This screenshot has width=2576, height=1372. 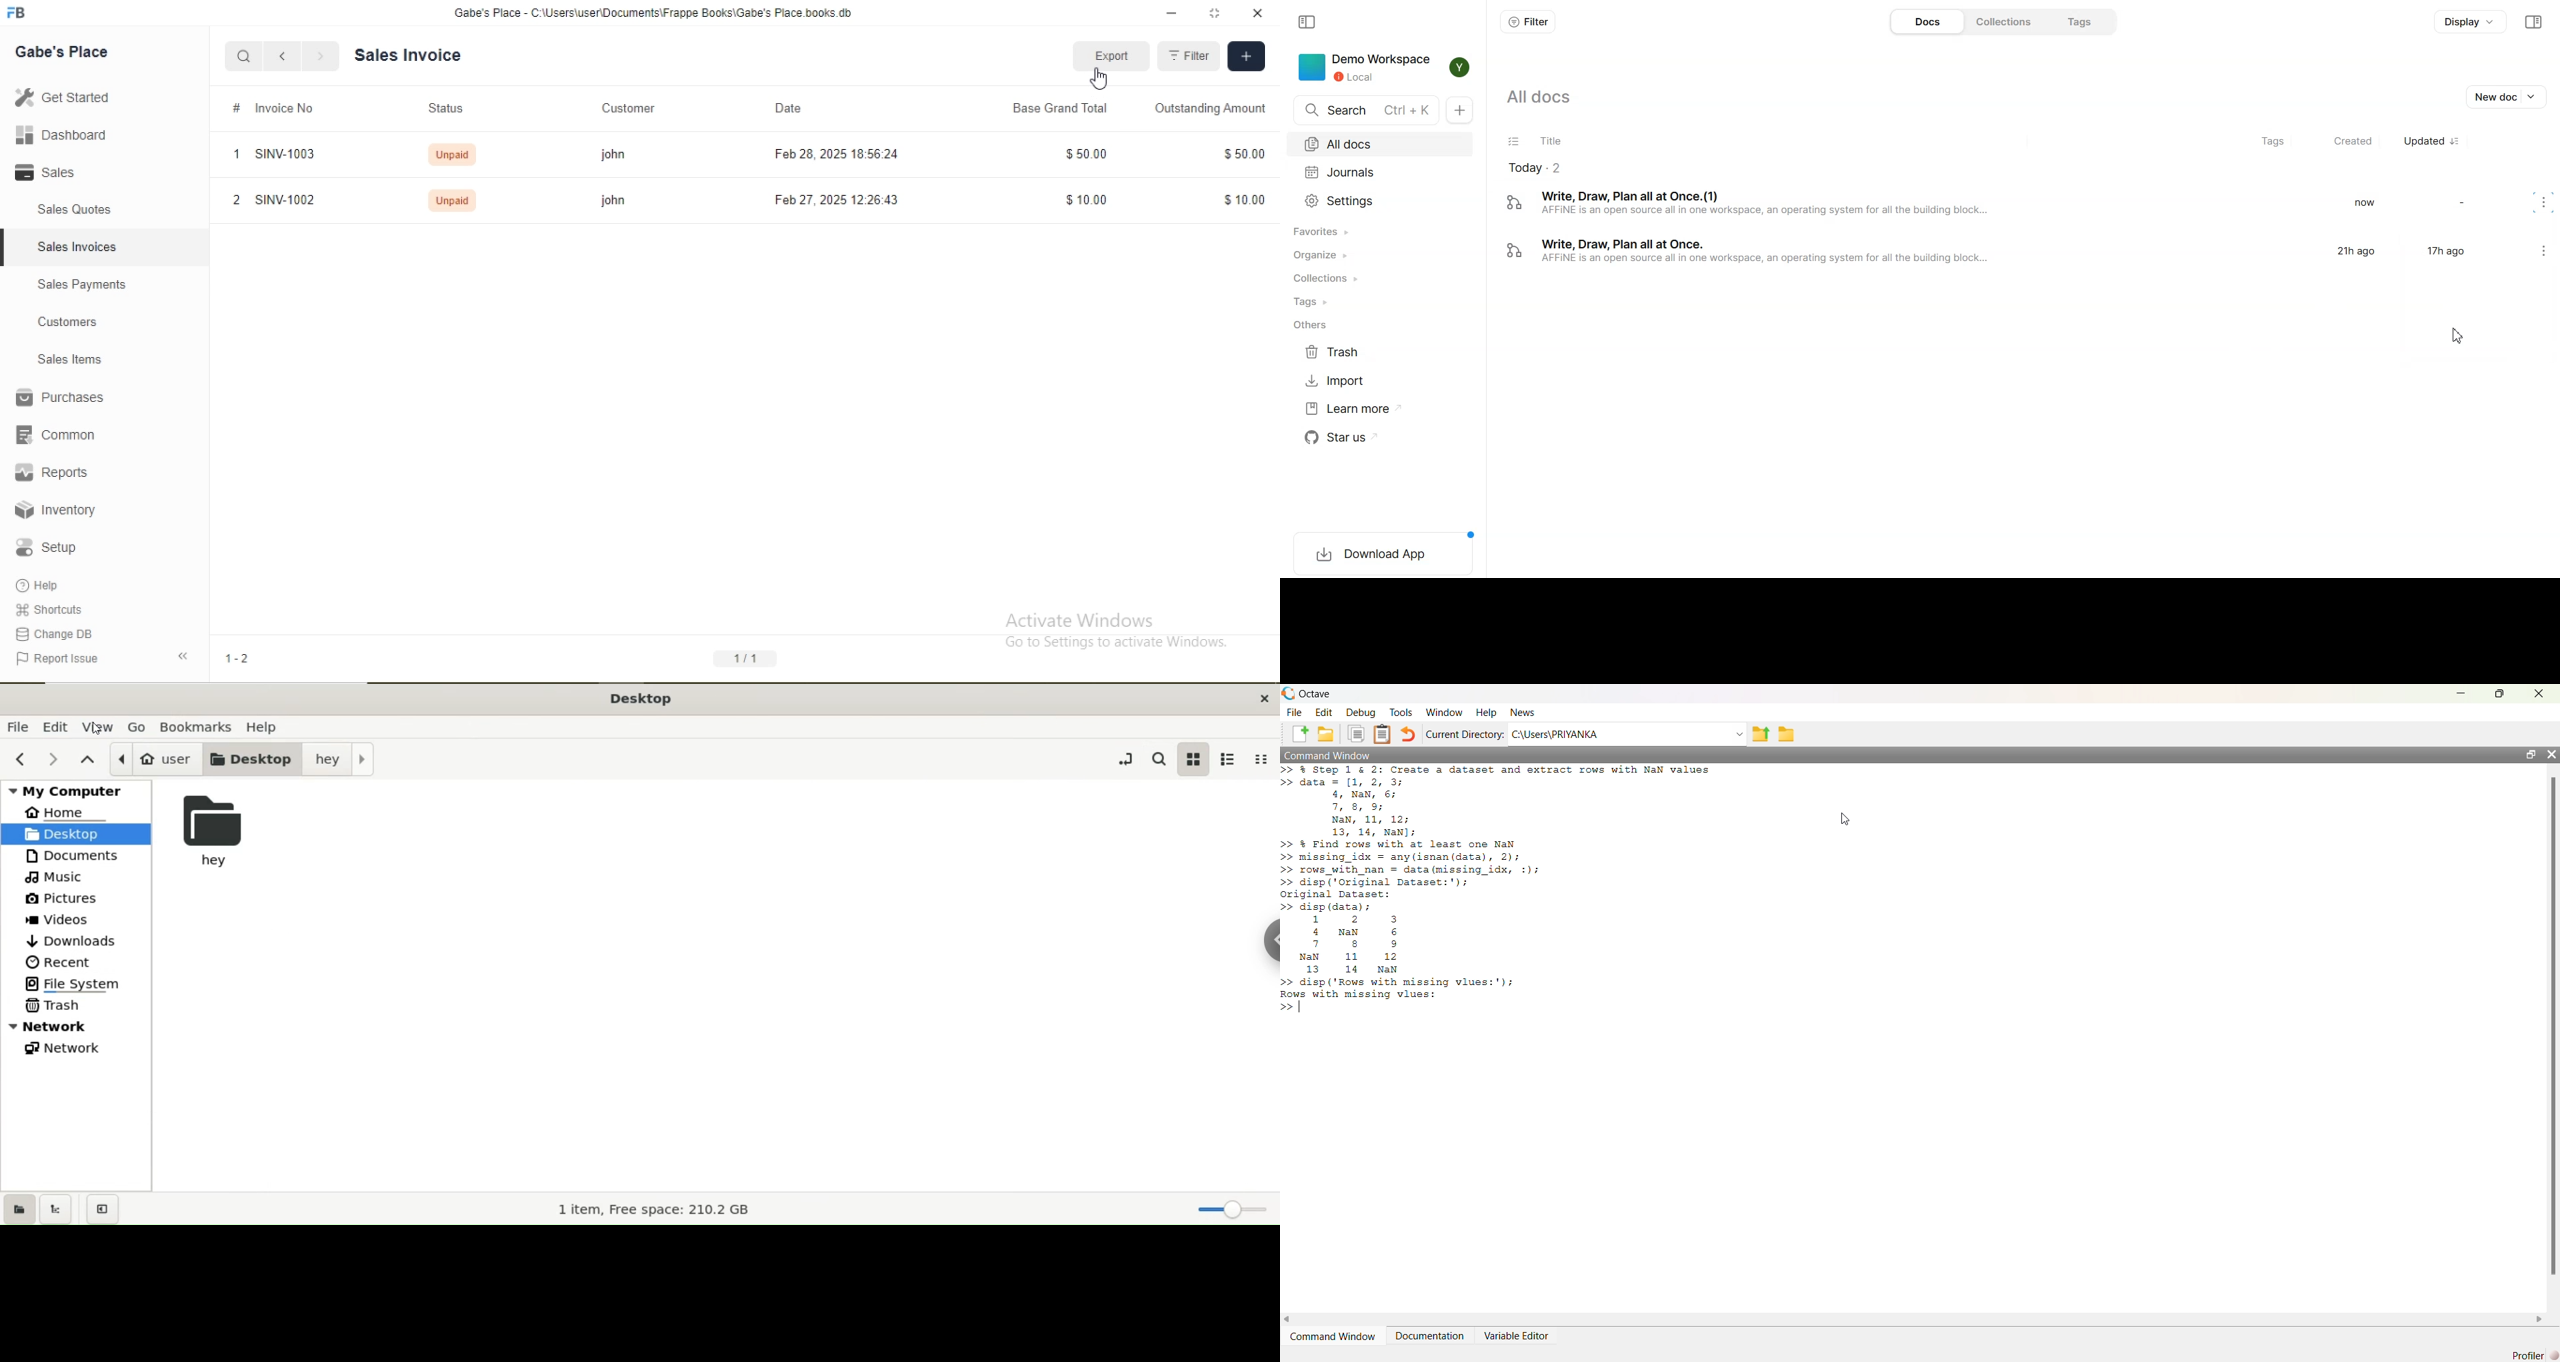 What do you see at coordinates (1738, 735) in the screenshot?
I see `dropdown` at bounding box center [1738, 735].